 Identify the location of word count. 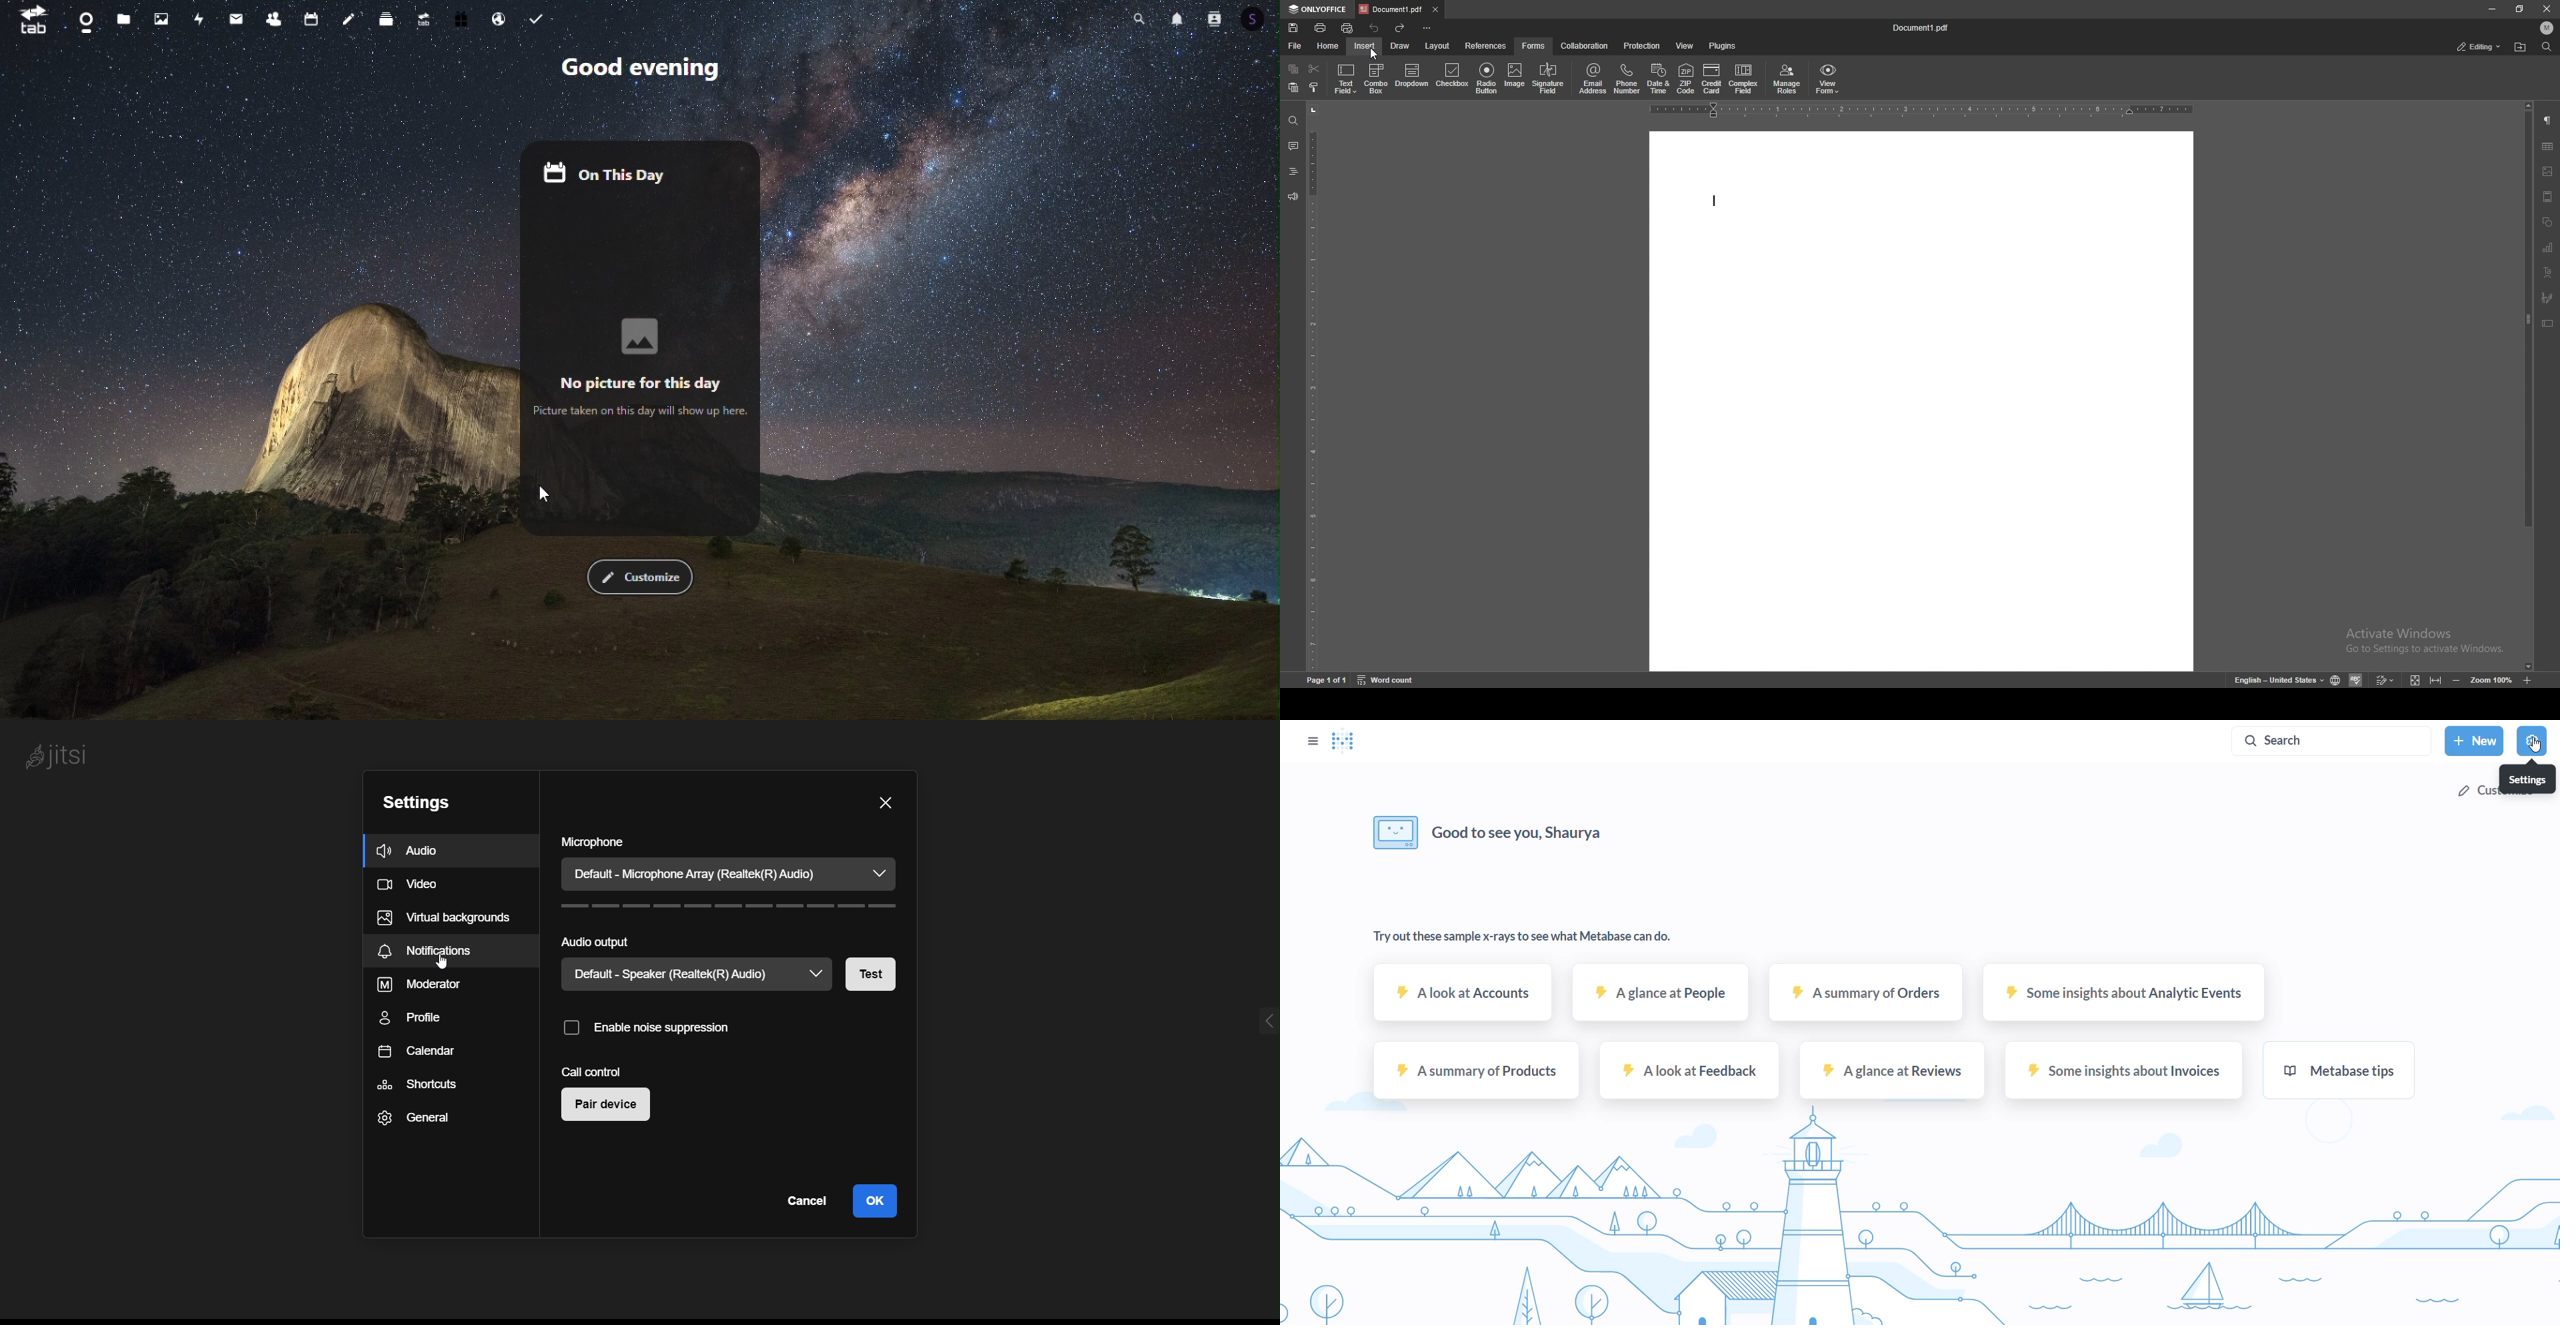
(1387, 680).